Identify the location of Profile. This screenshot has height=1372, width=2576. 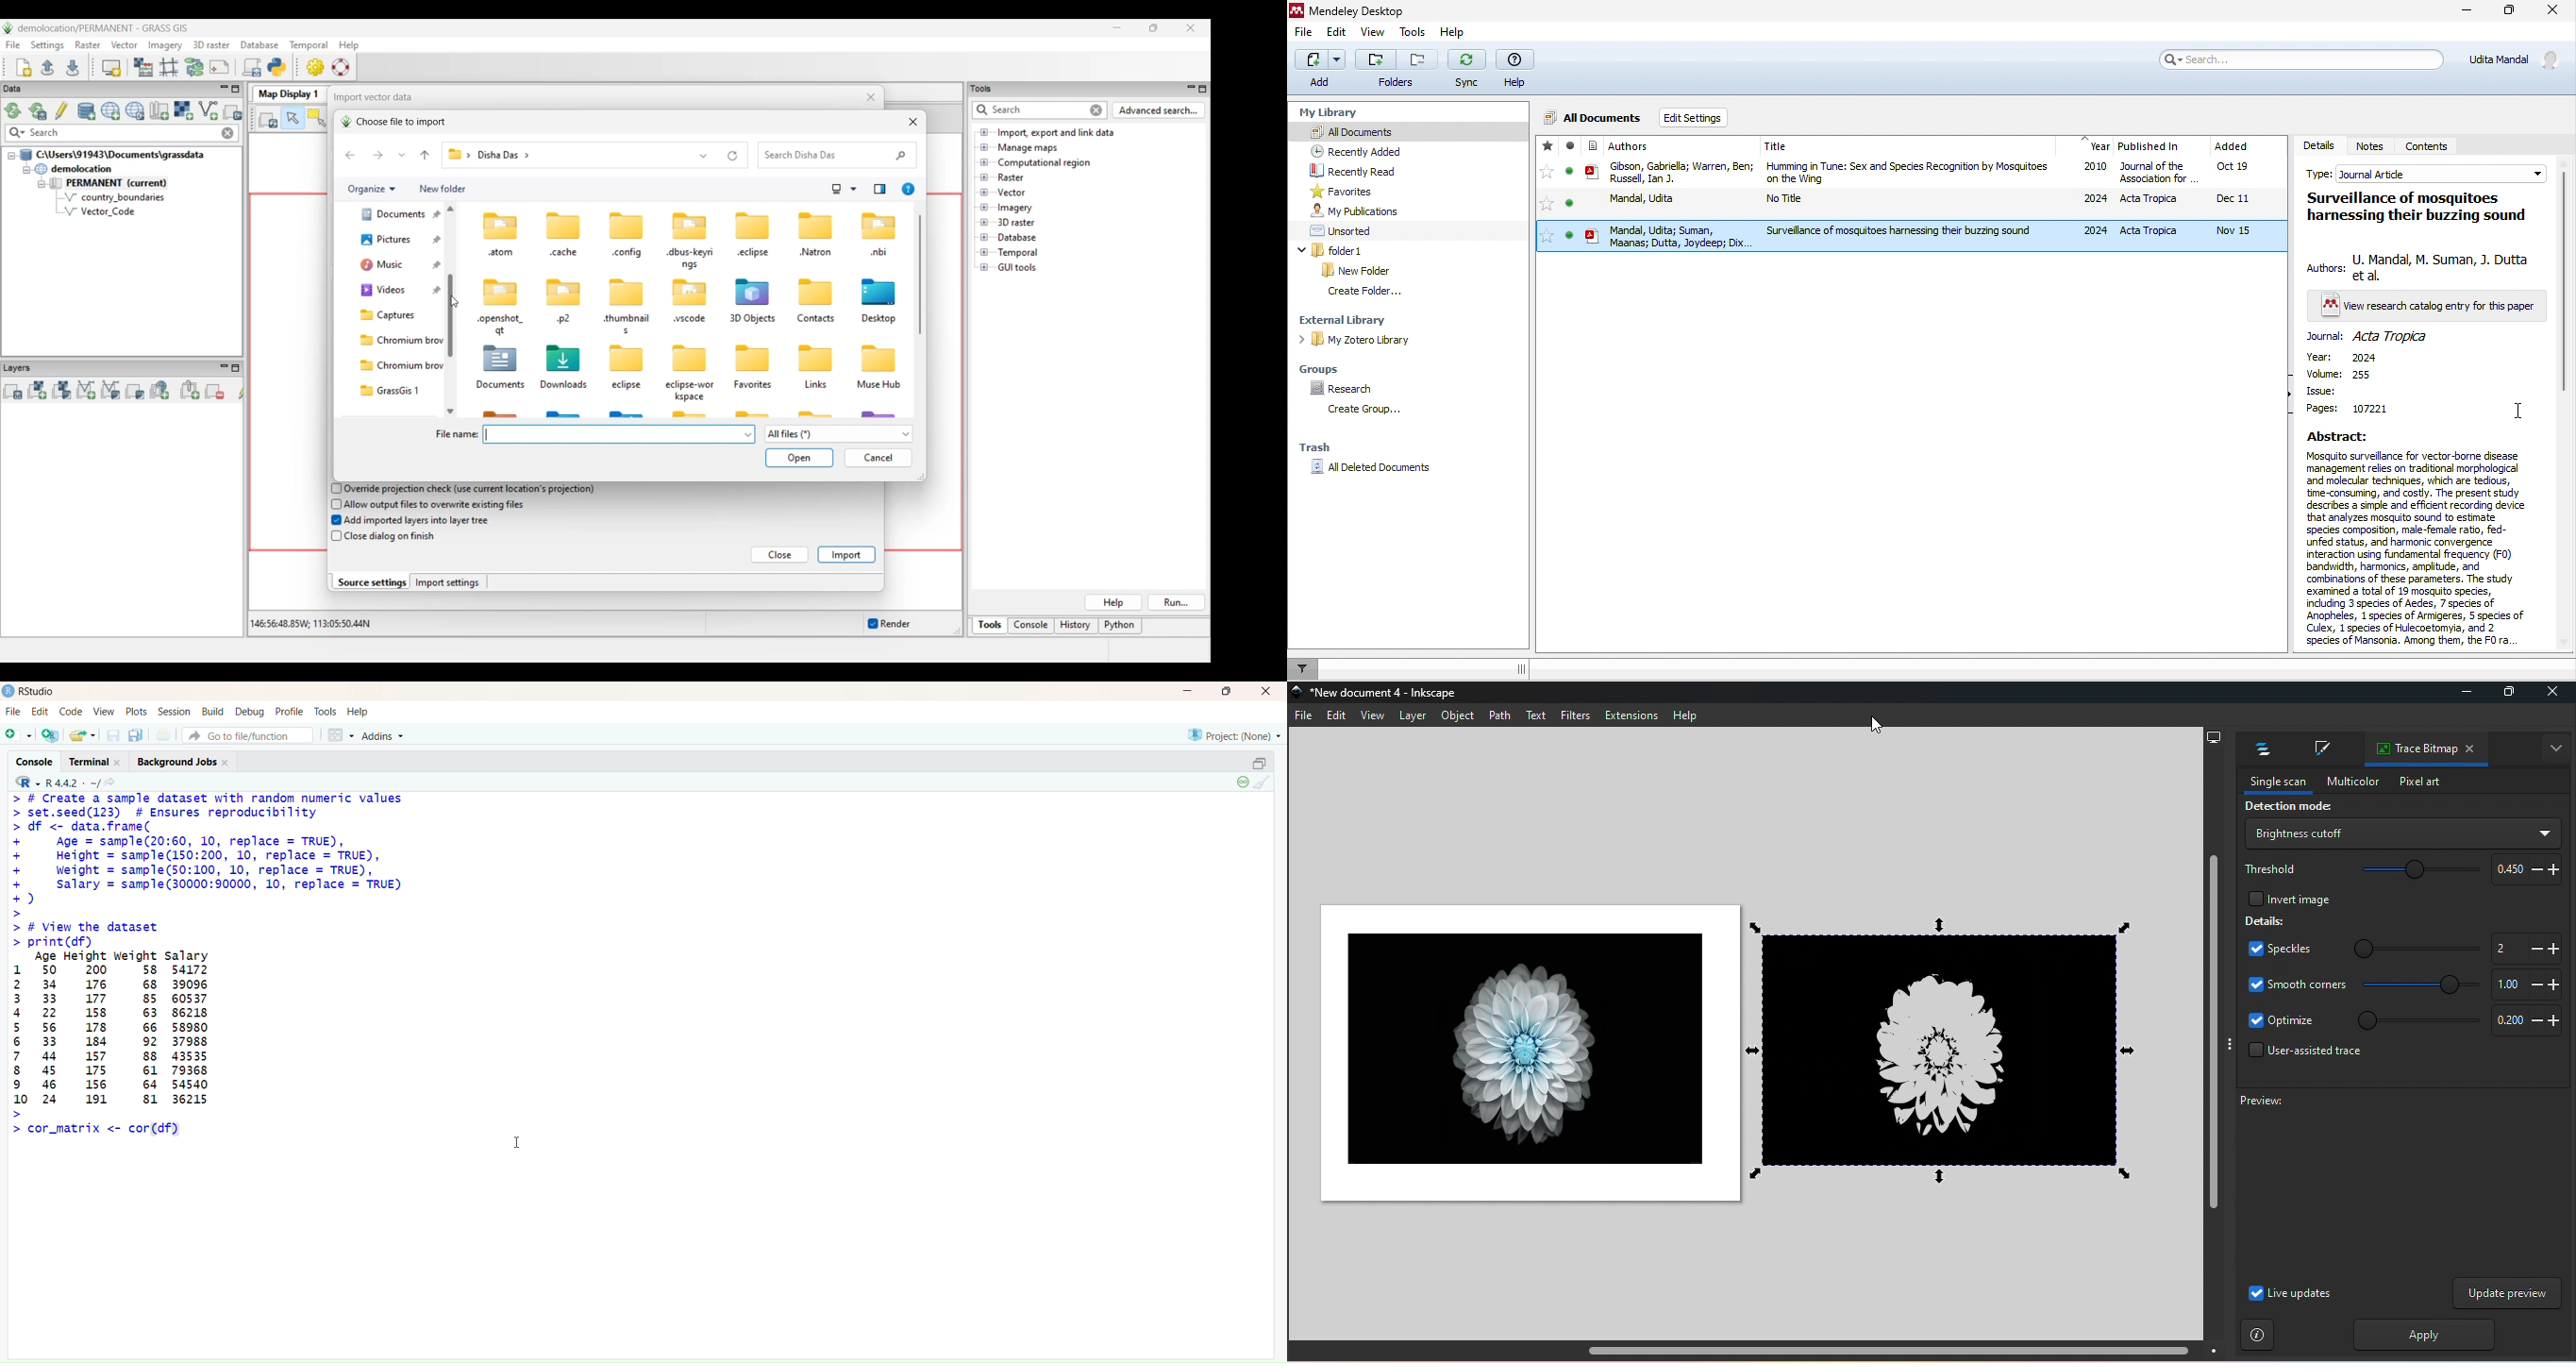
(290, 711).